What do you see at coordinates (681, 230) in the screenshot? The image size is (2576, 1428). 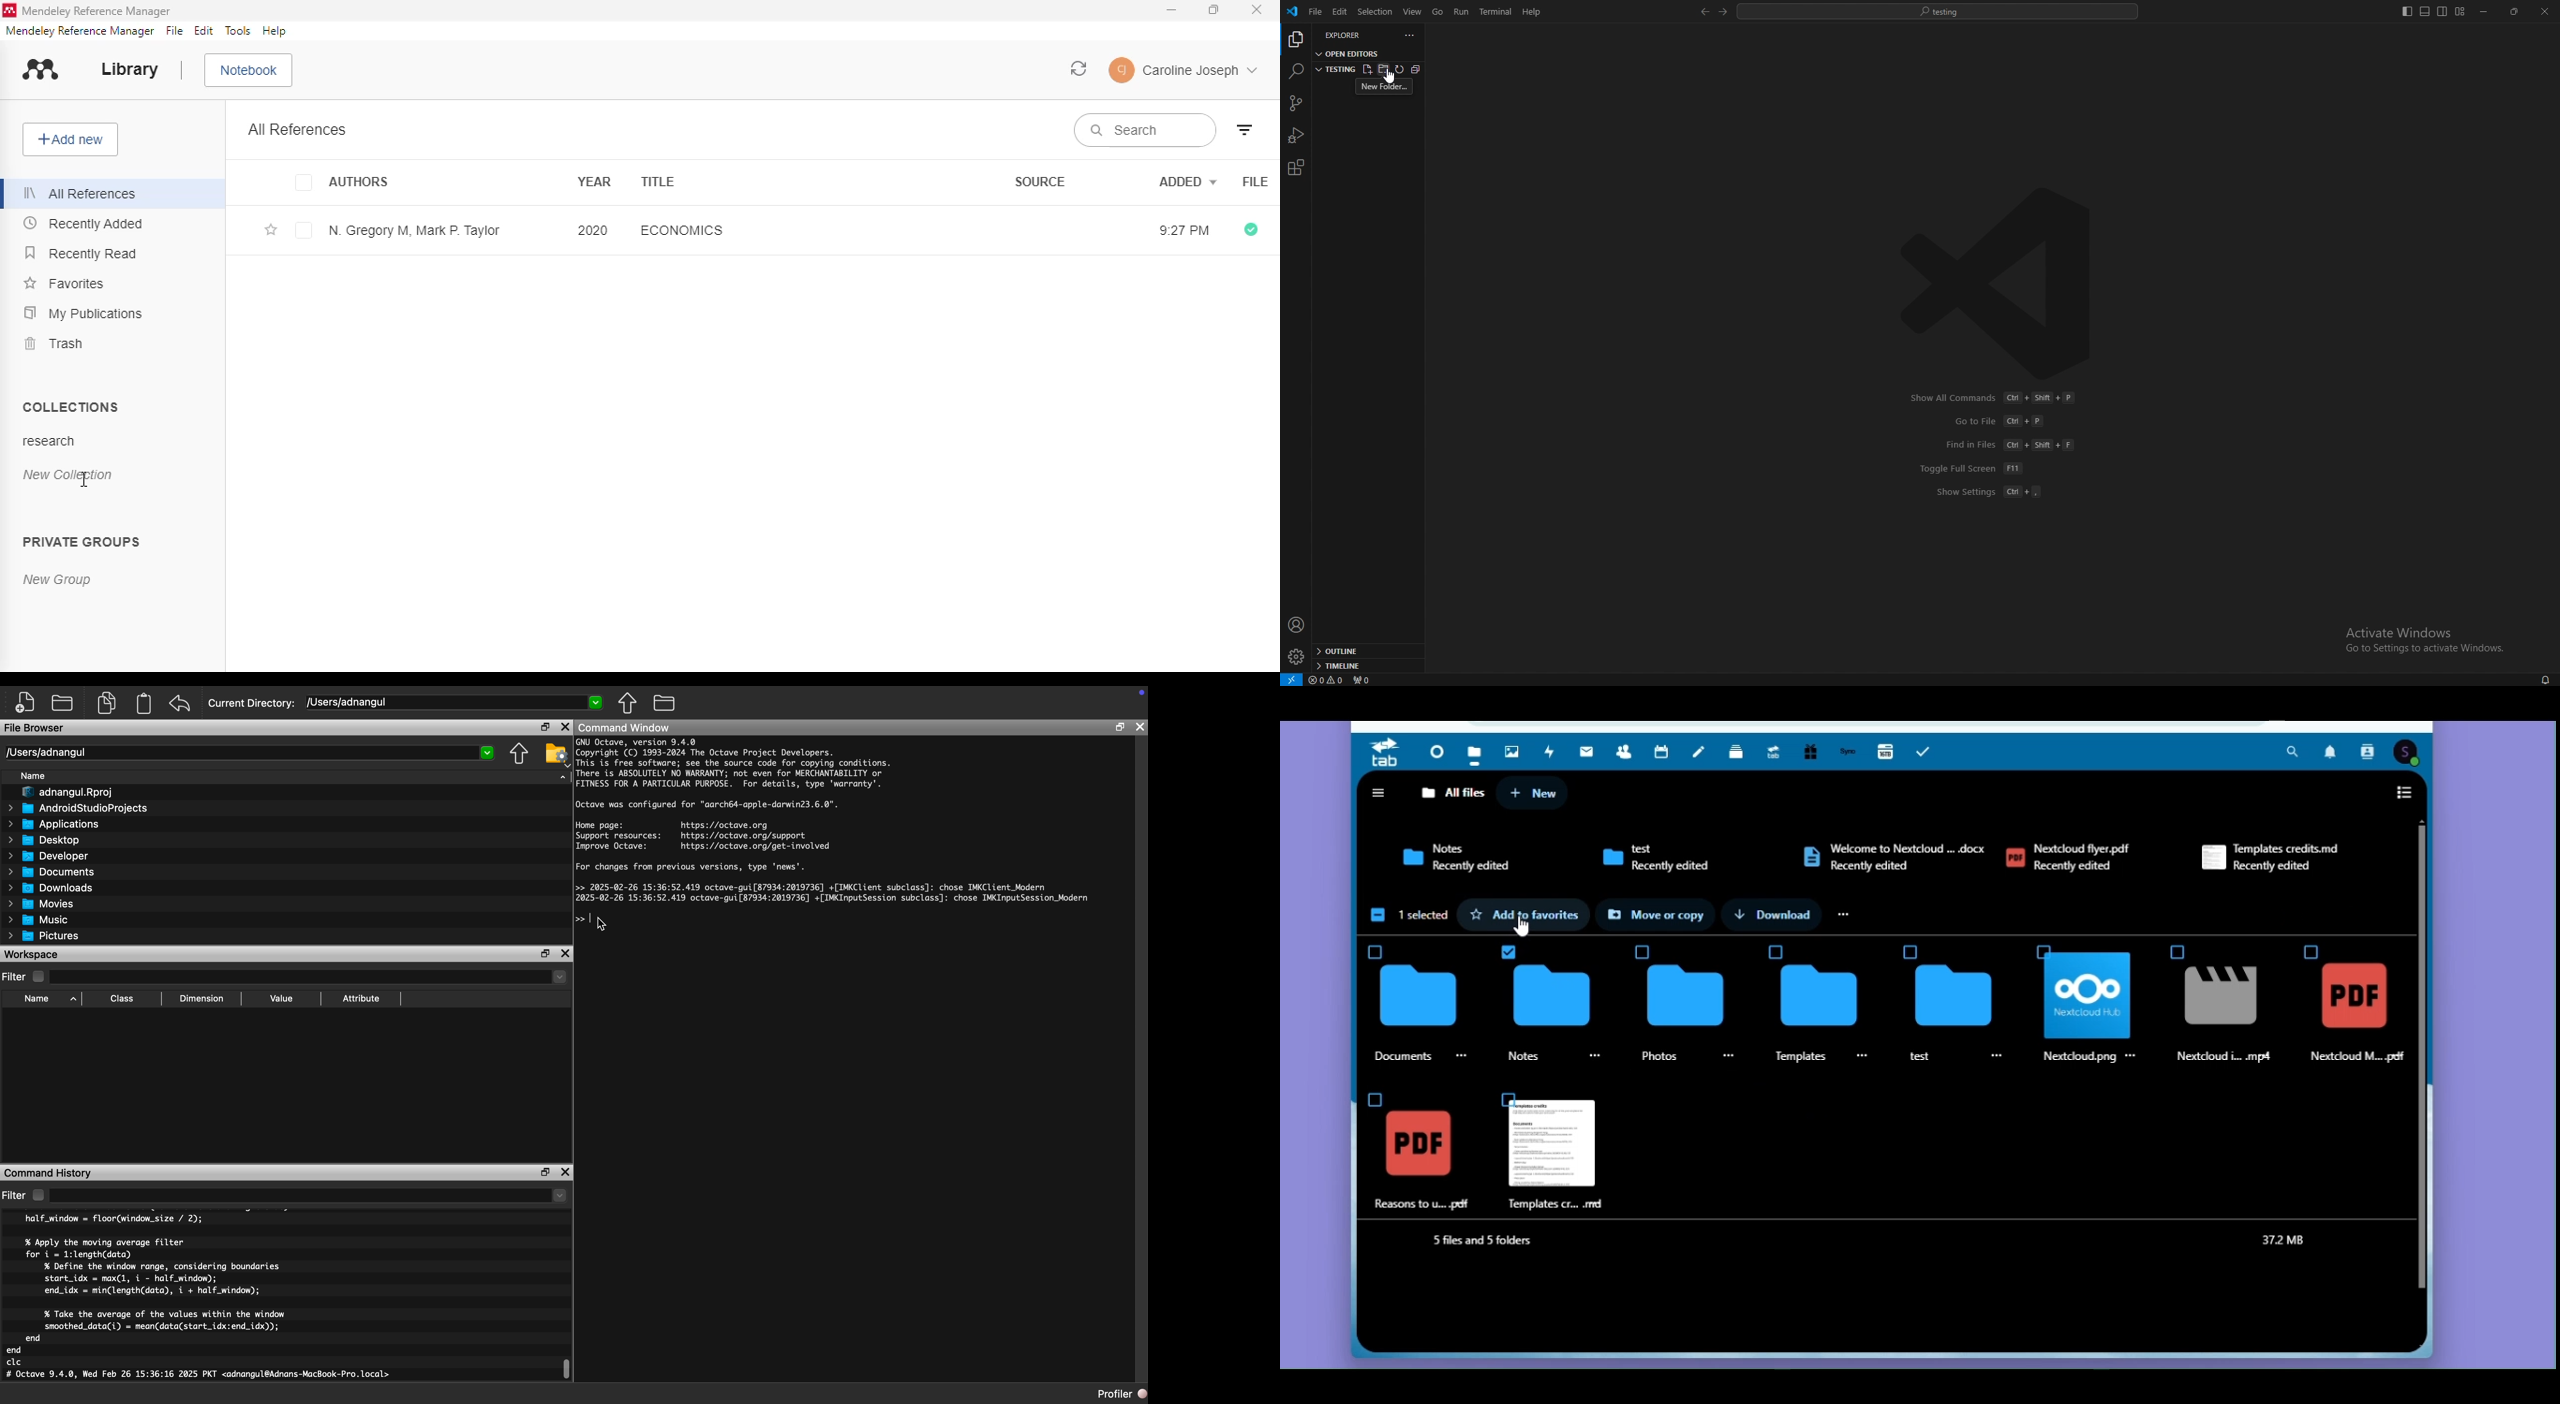 I see `economics` at bounding box center [681, 230].